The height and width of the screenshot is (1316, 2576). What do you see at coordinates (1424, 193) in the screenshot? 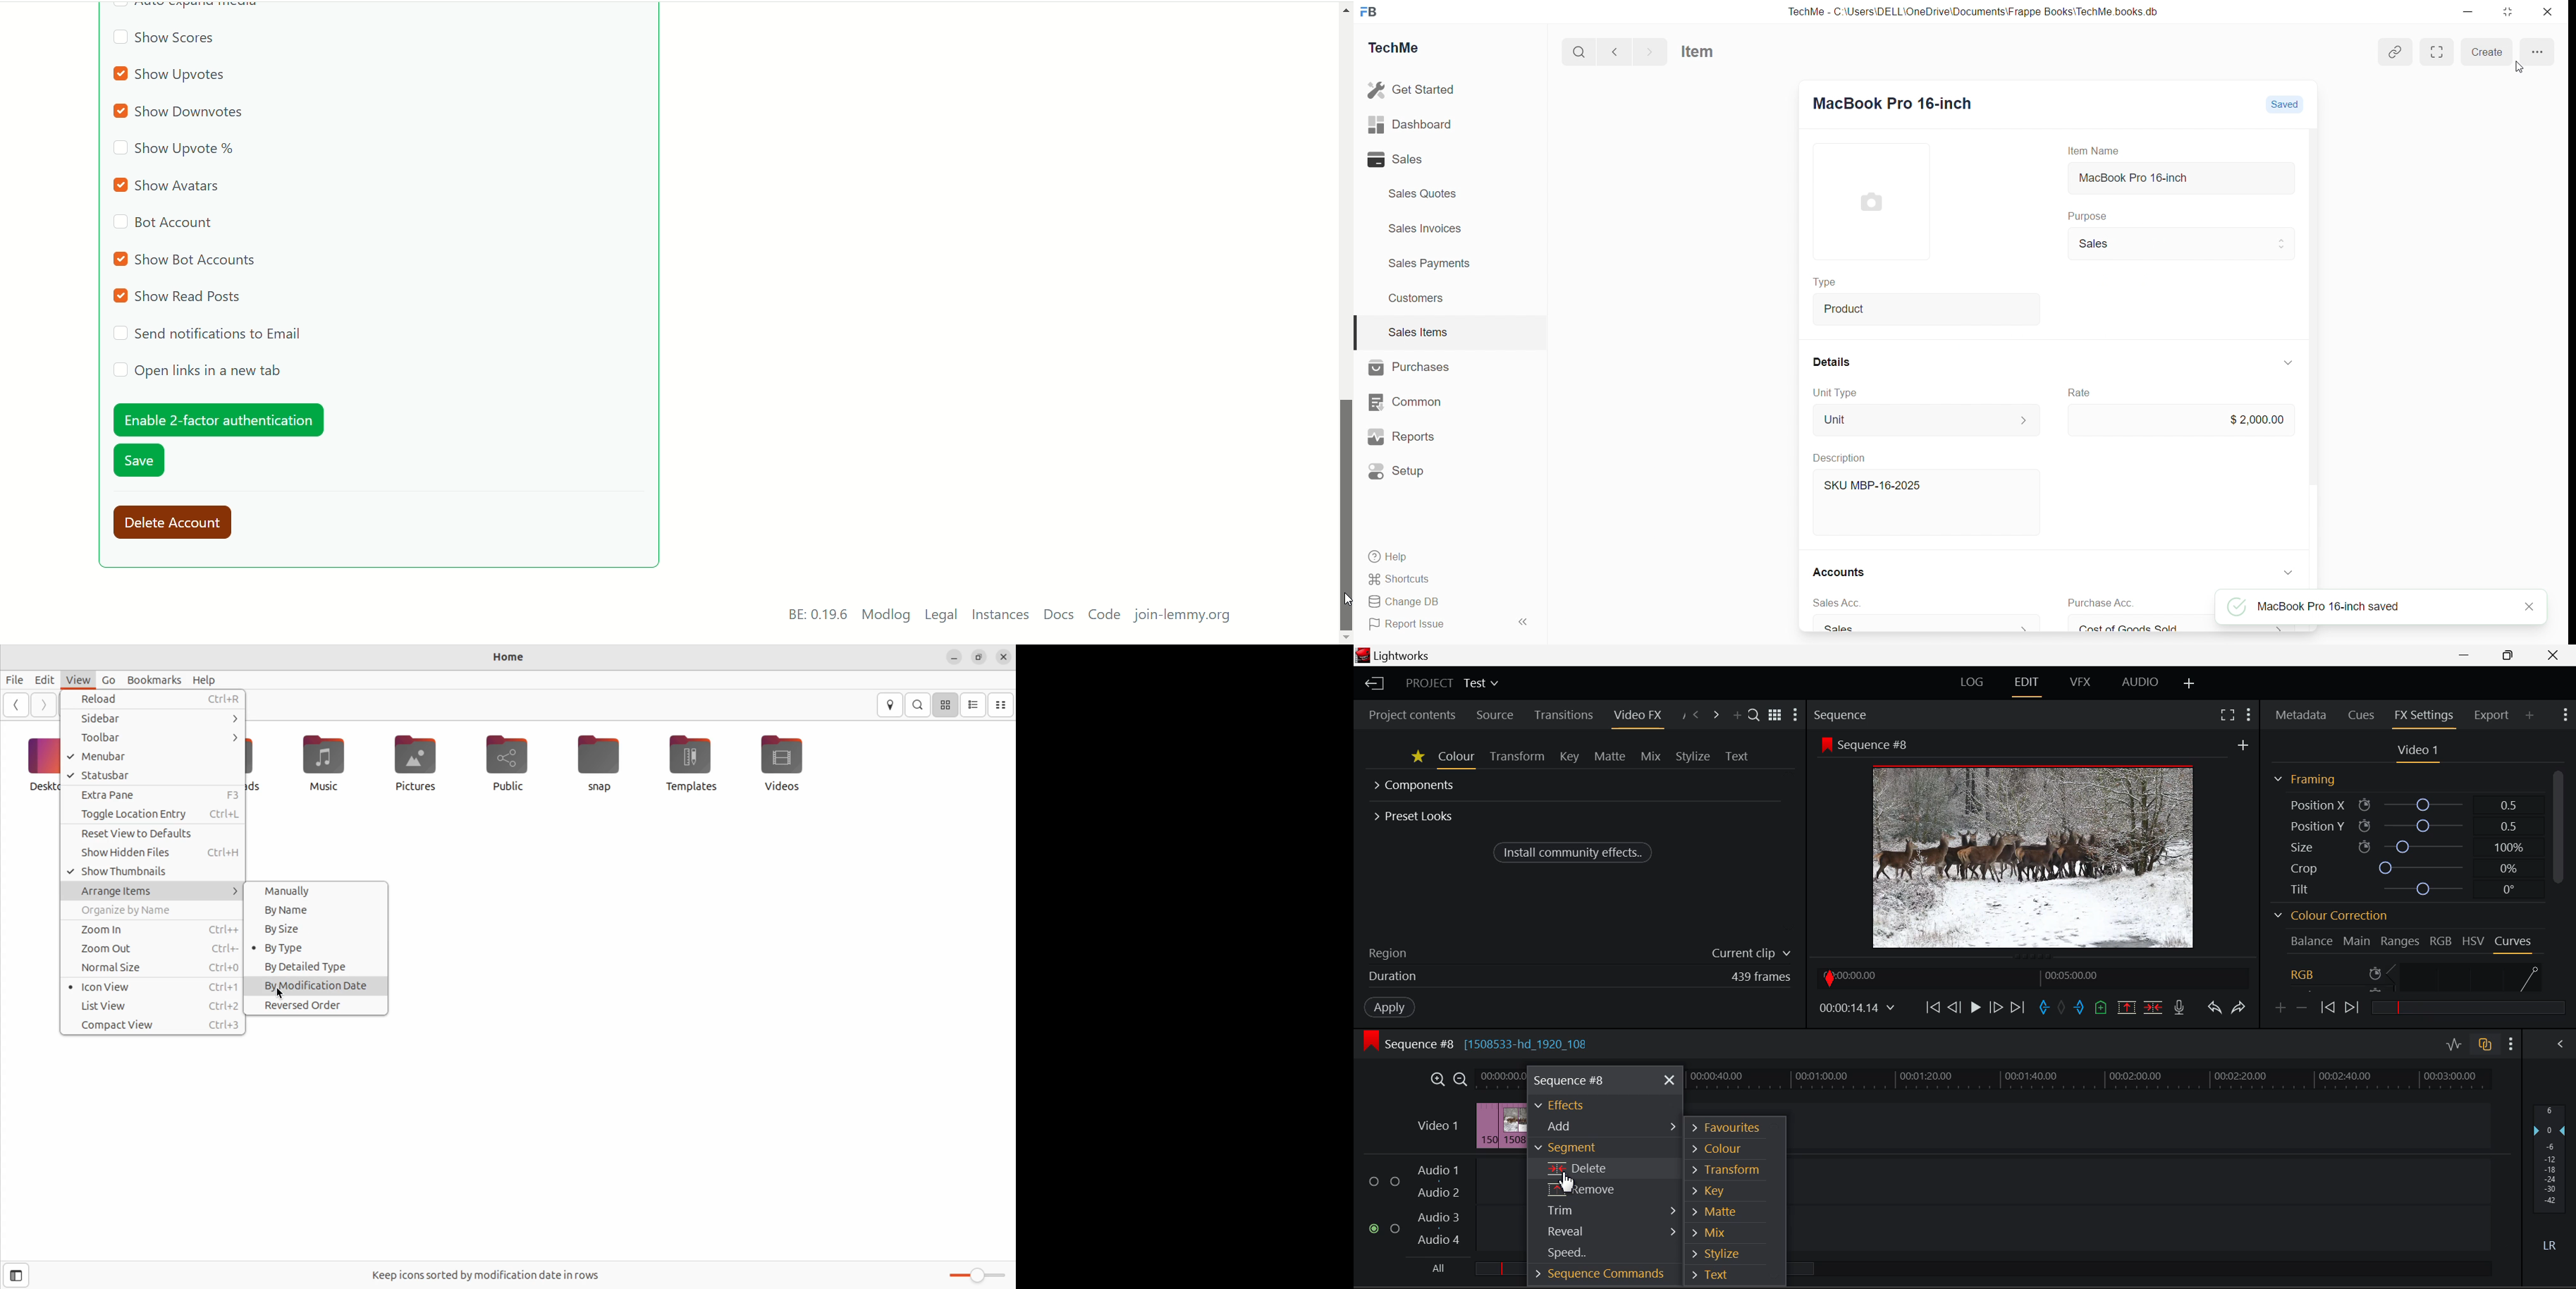
I see `Sales Quotes` at bounding box center [1424, 193].